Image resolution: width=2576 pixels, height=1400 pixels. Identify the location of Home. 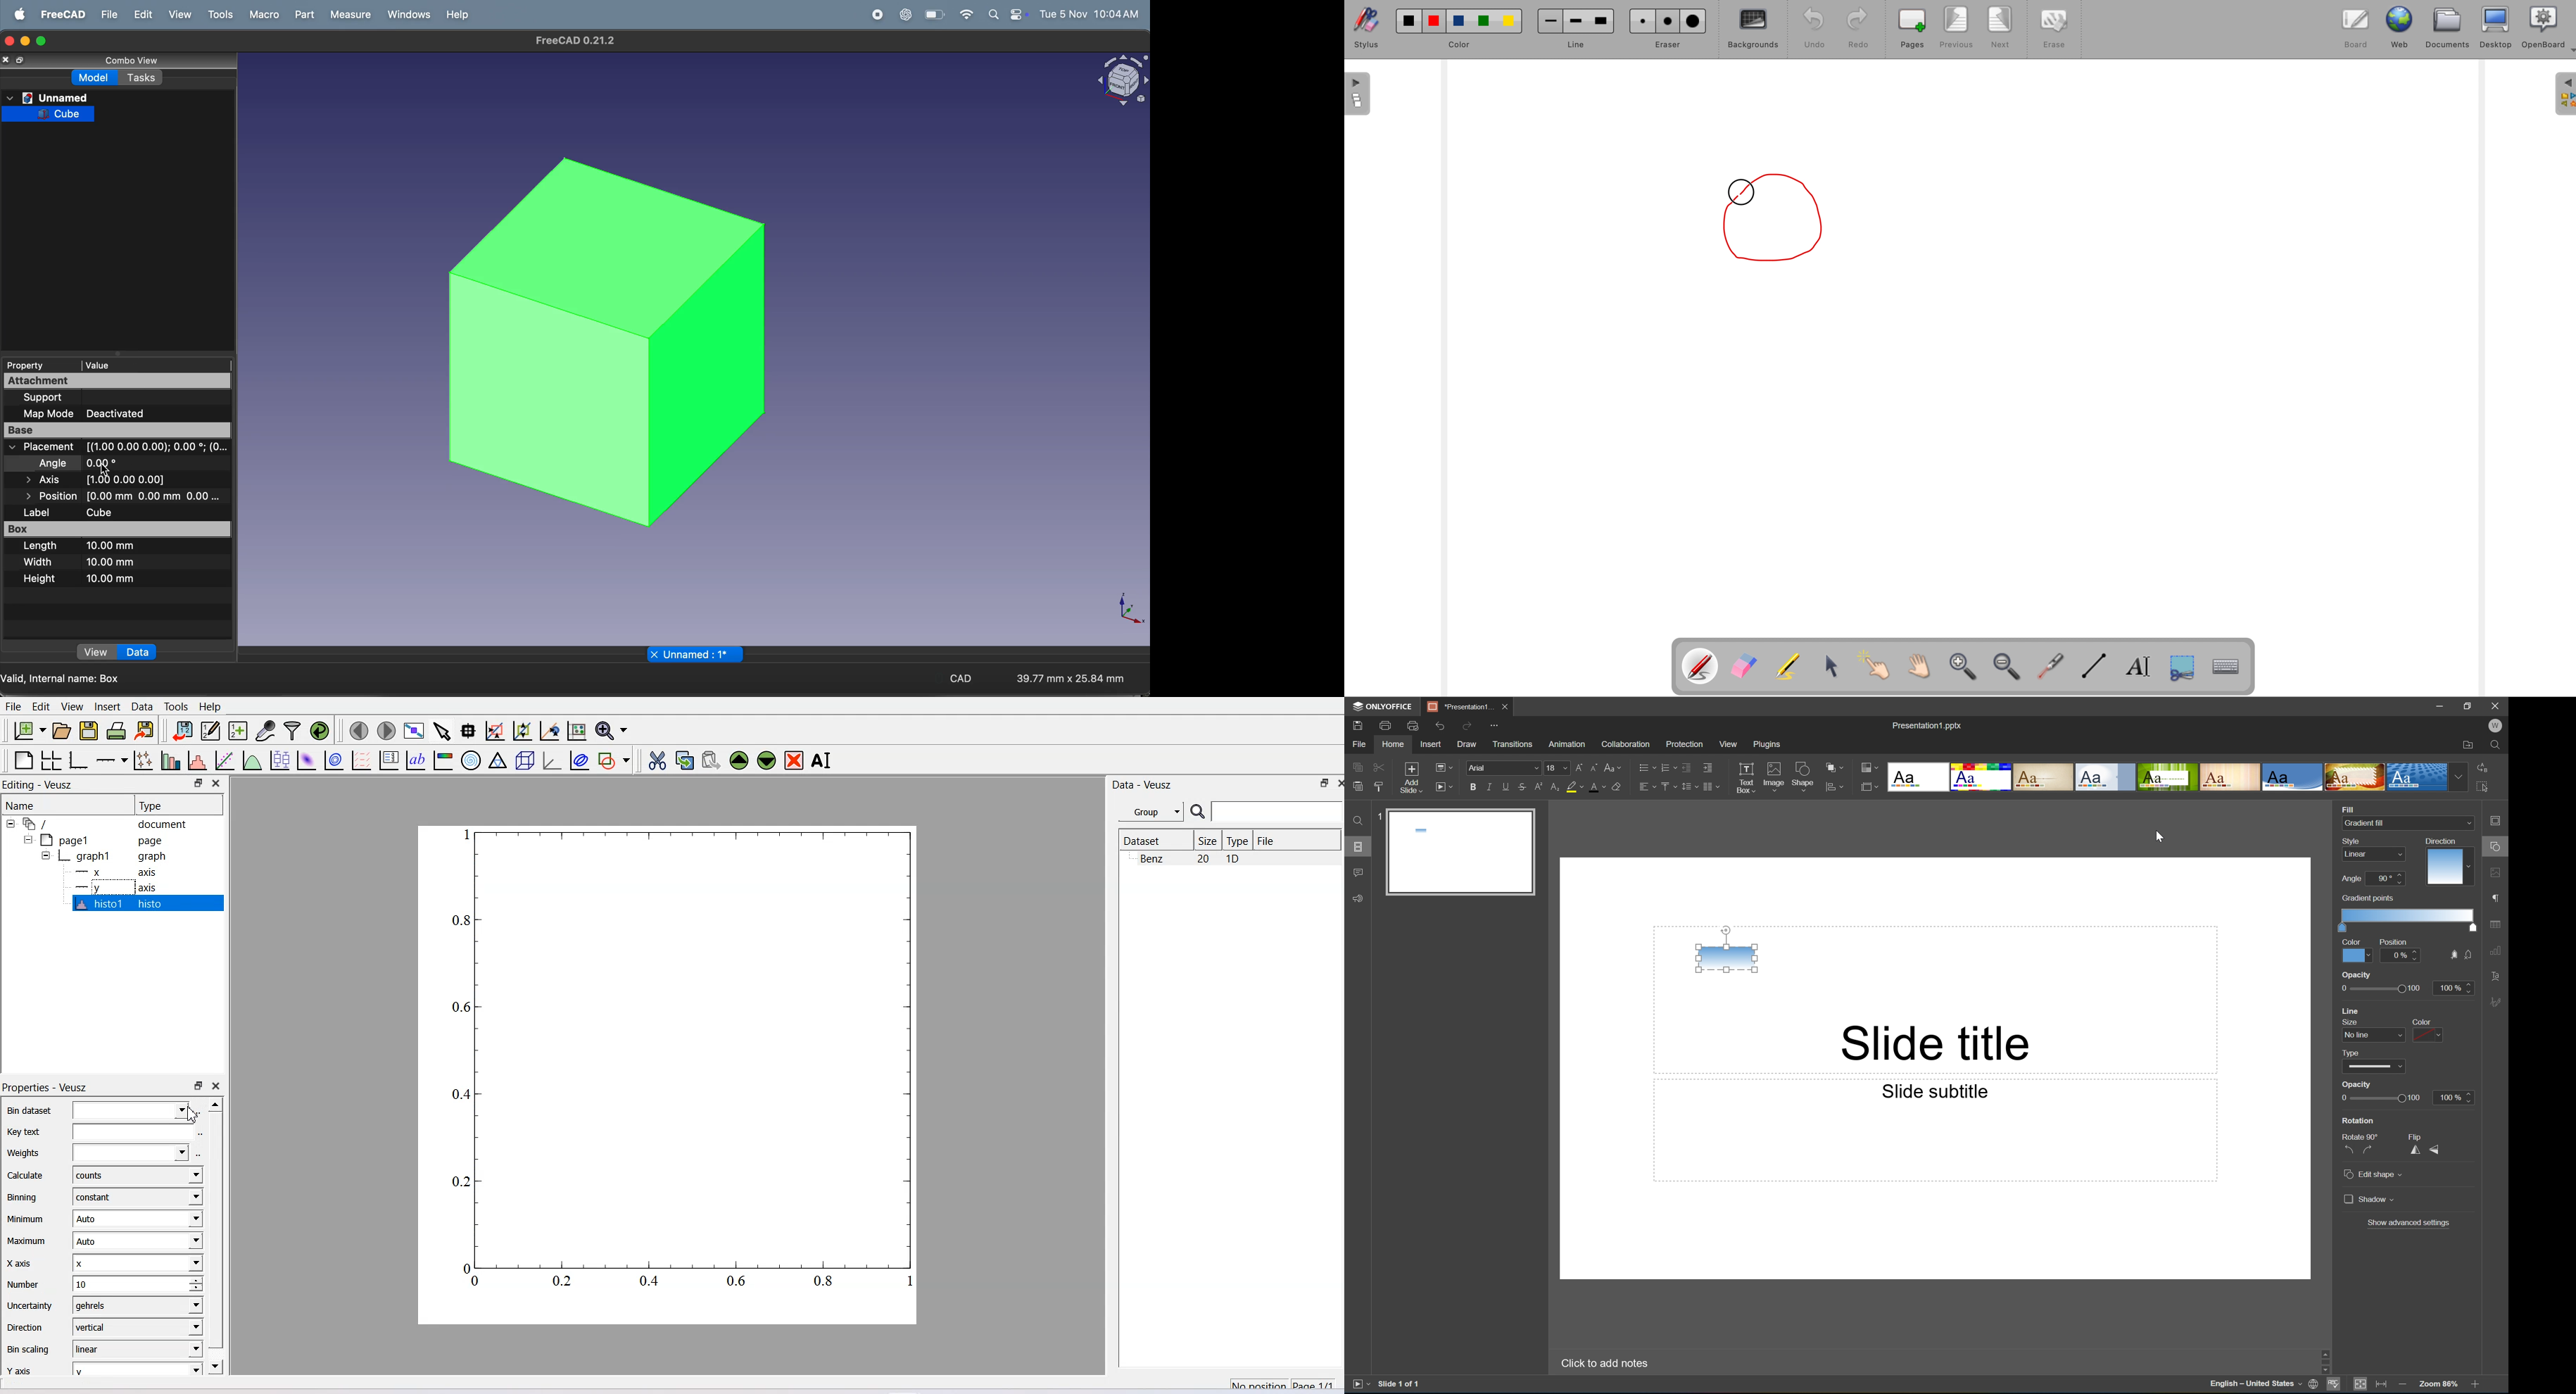
(1393, 745).